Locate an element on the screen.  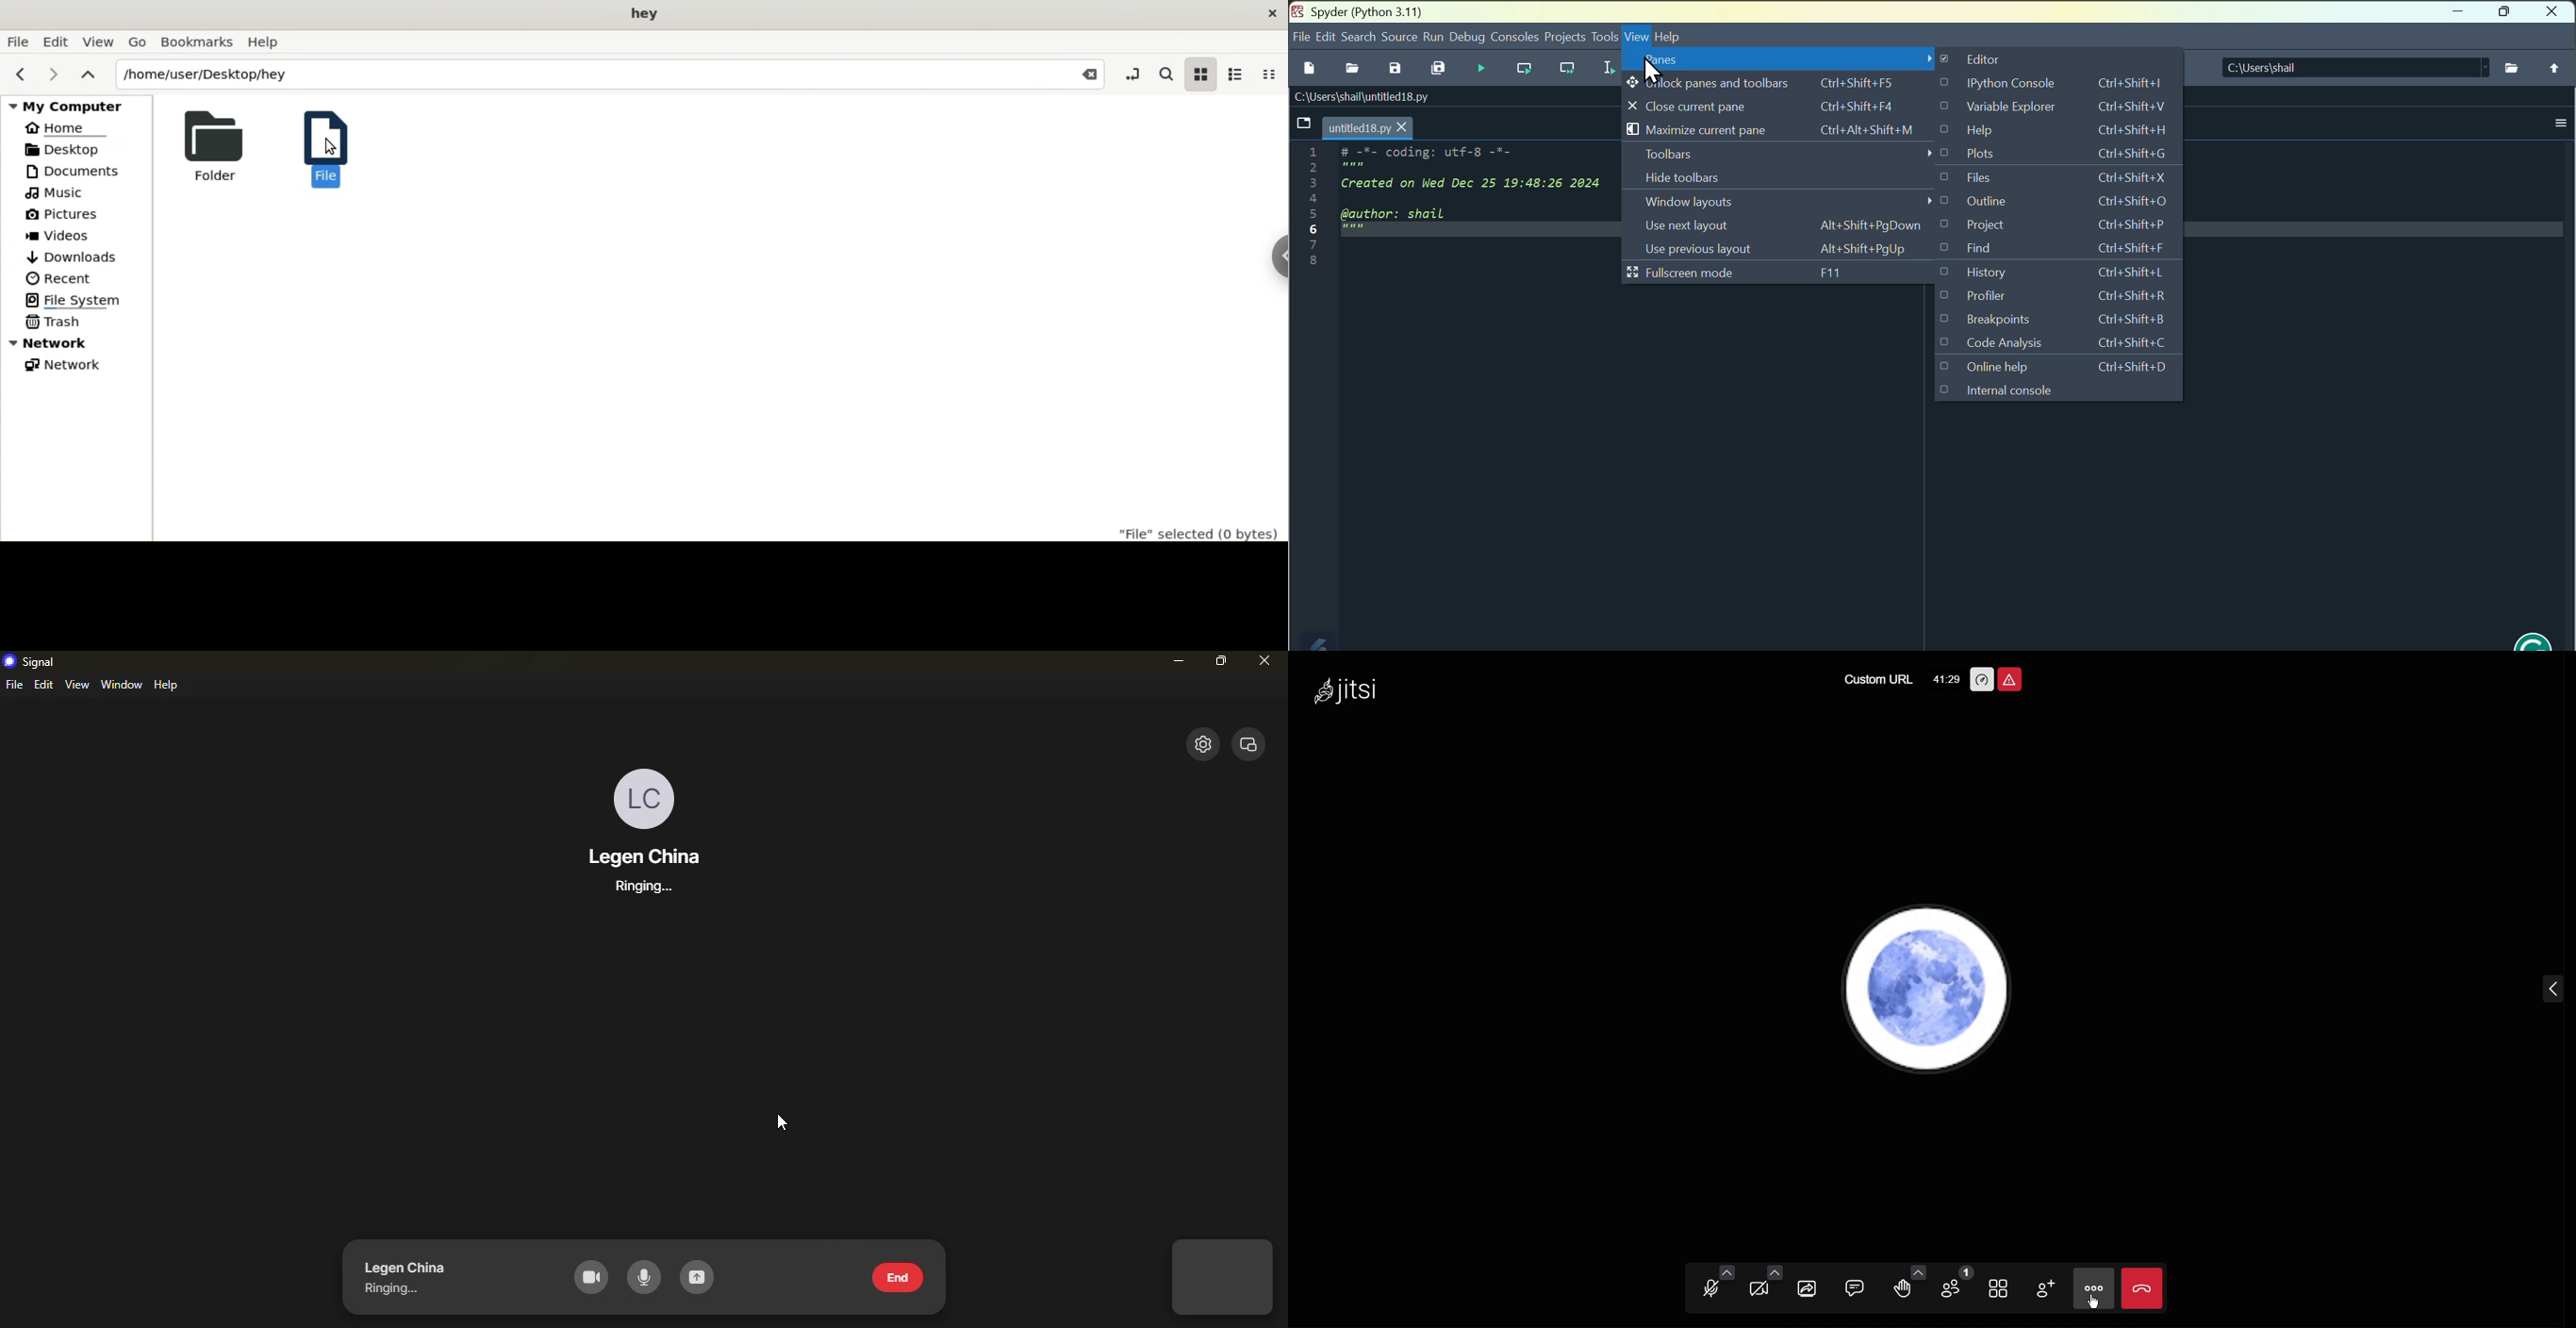
cursor is located at coordinates (782, 1120).